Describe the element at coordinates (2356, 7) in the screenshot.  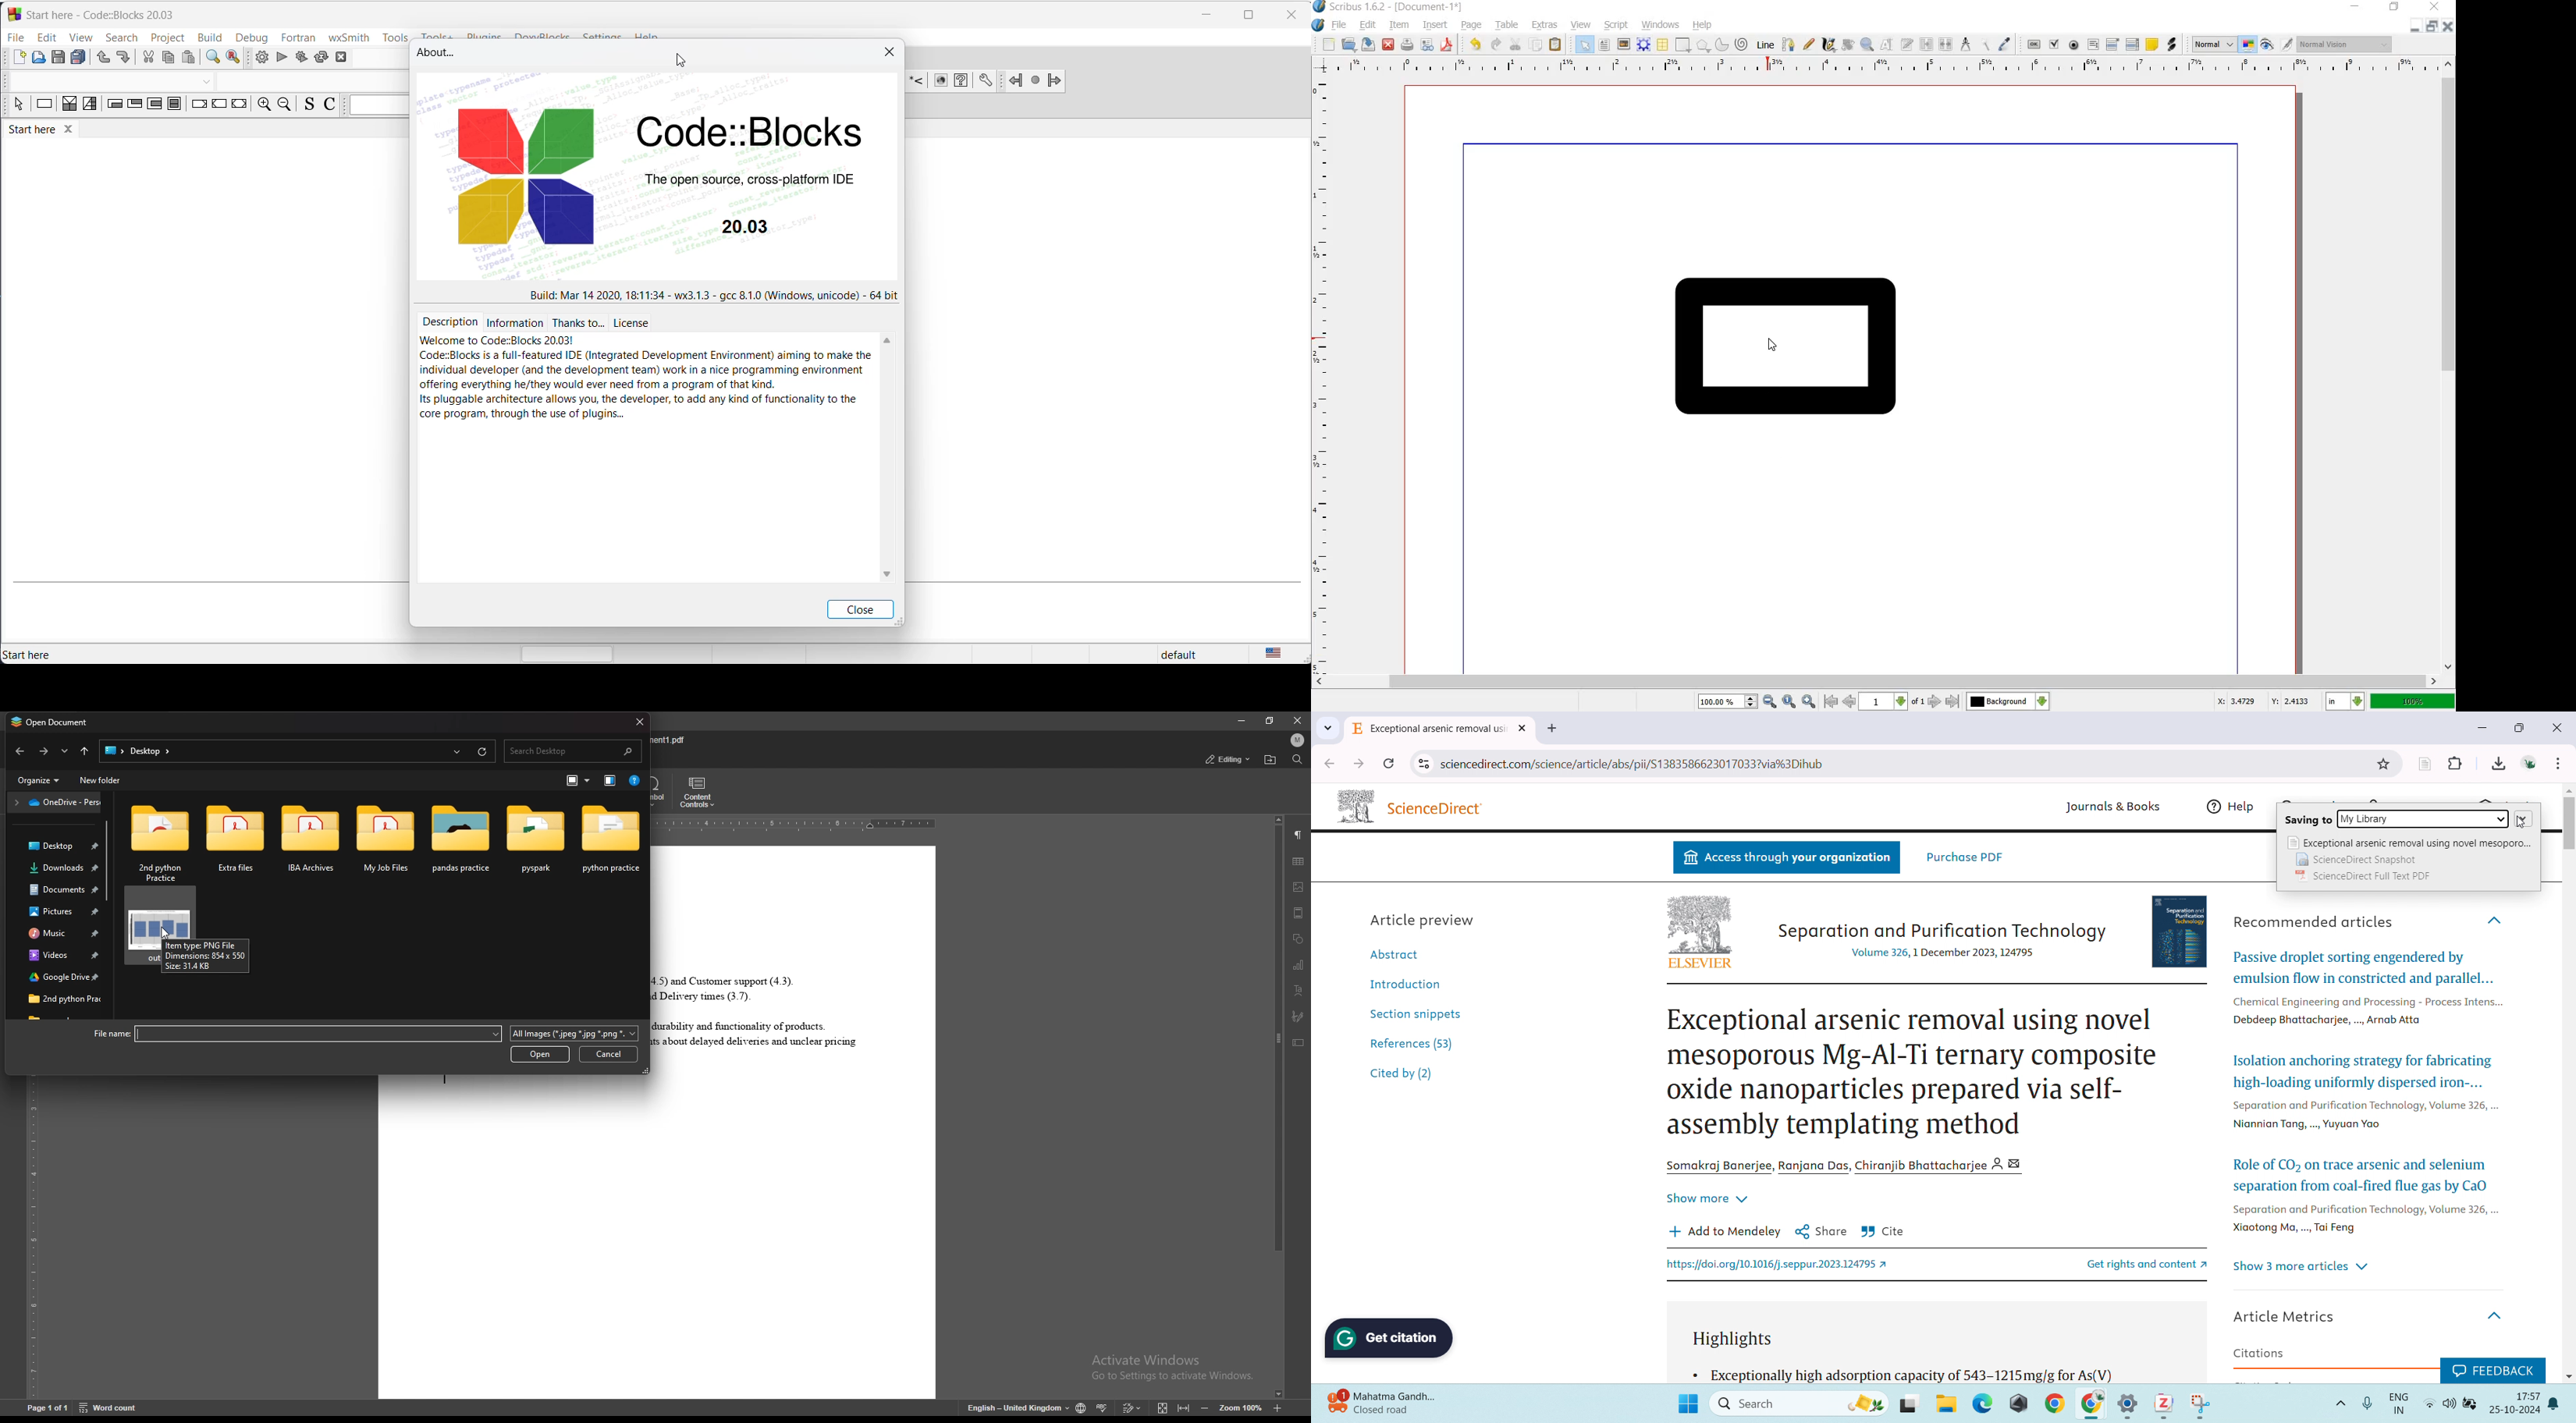
I see `minimize` at that location.